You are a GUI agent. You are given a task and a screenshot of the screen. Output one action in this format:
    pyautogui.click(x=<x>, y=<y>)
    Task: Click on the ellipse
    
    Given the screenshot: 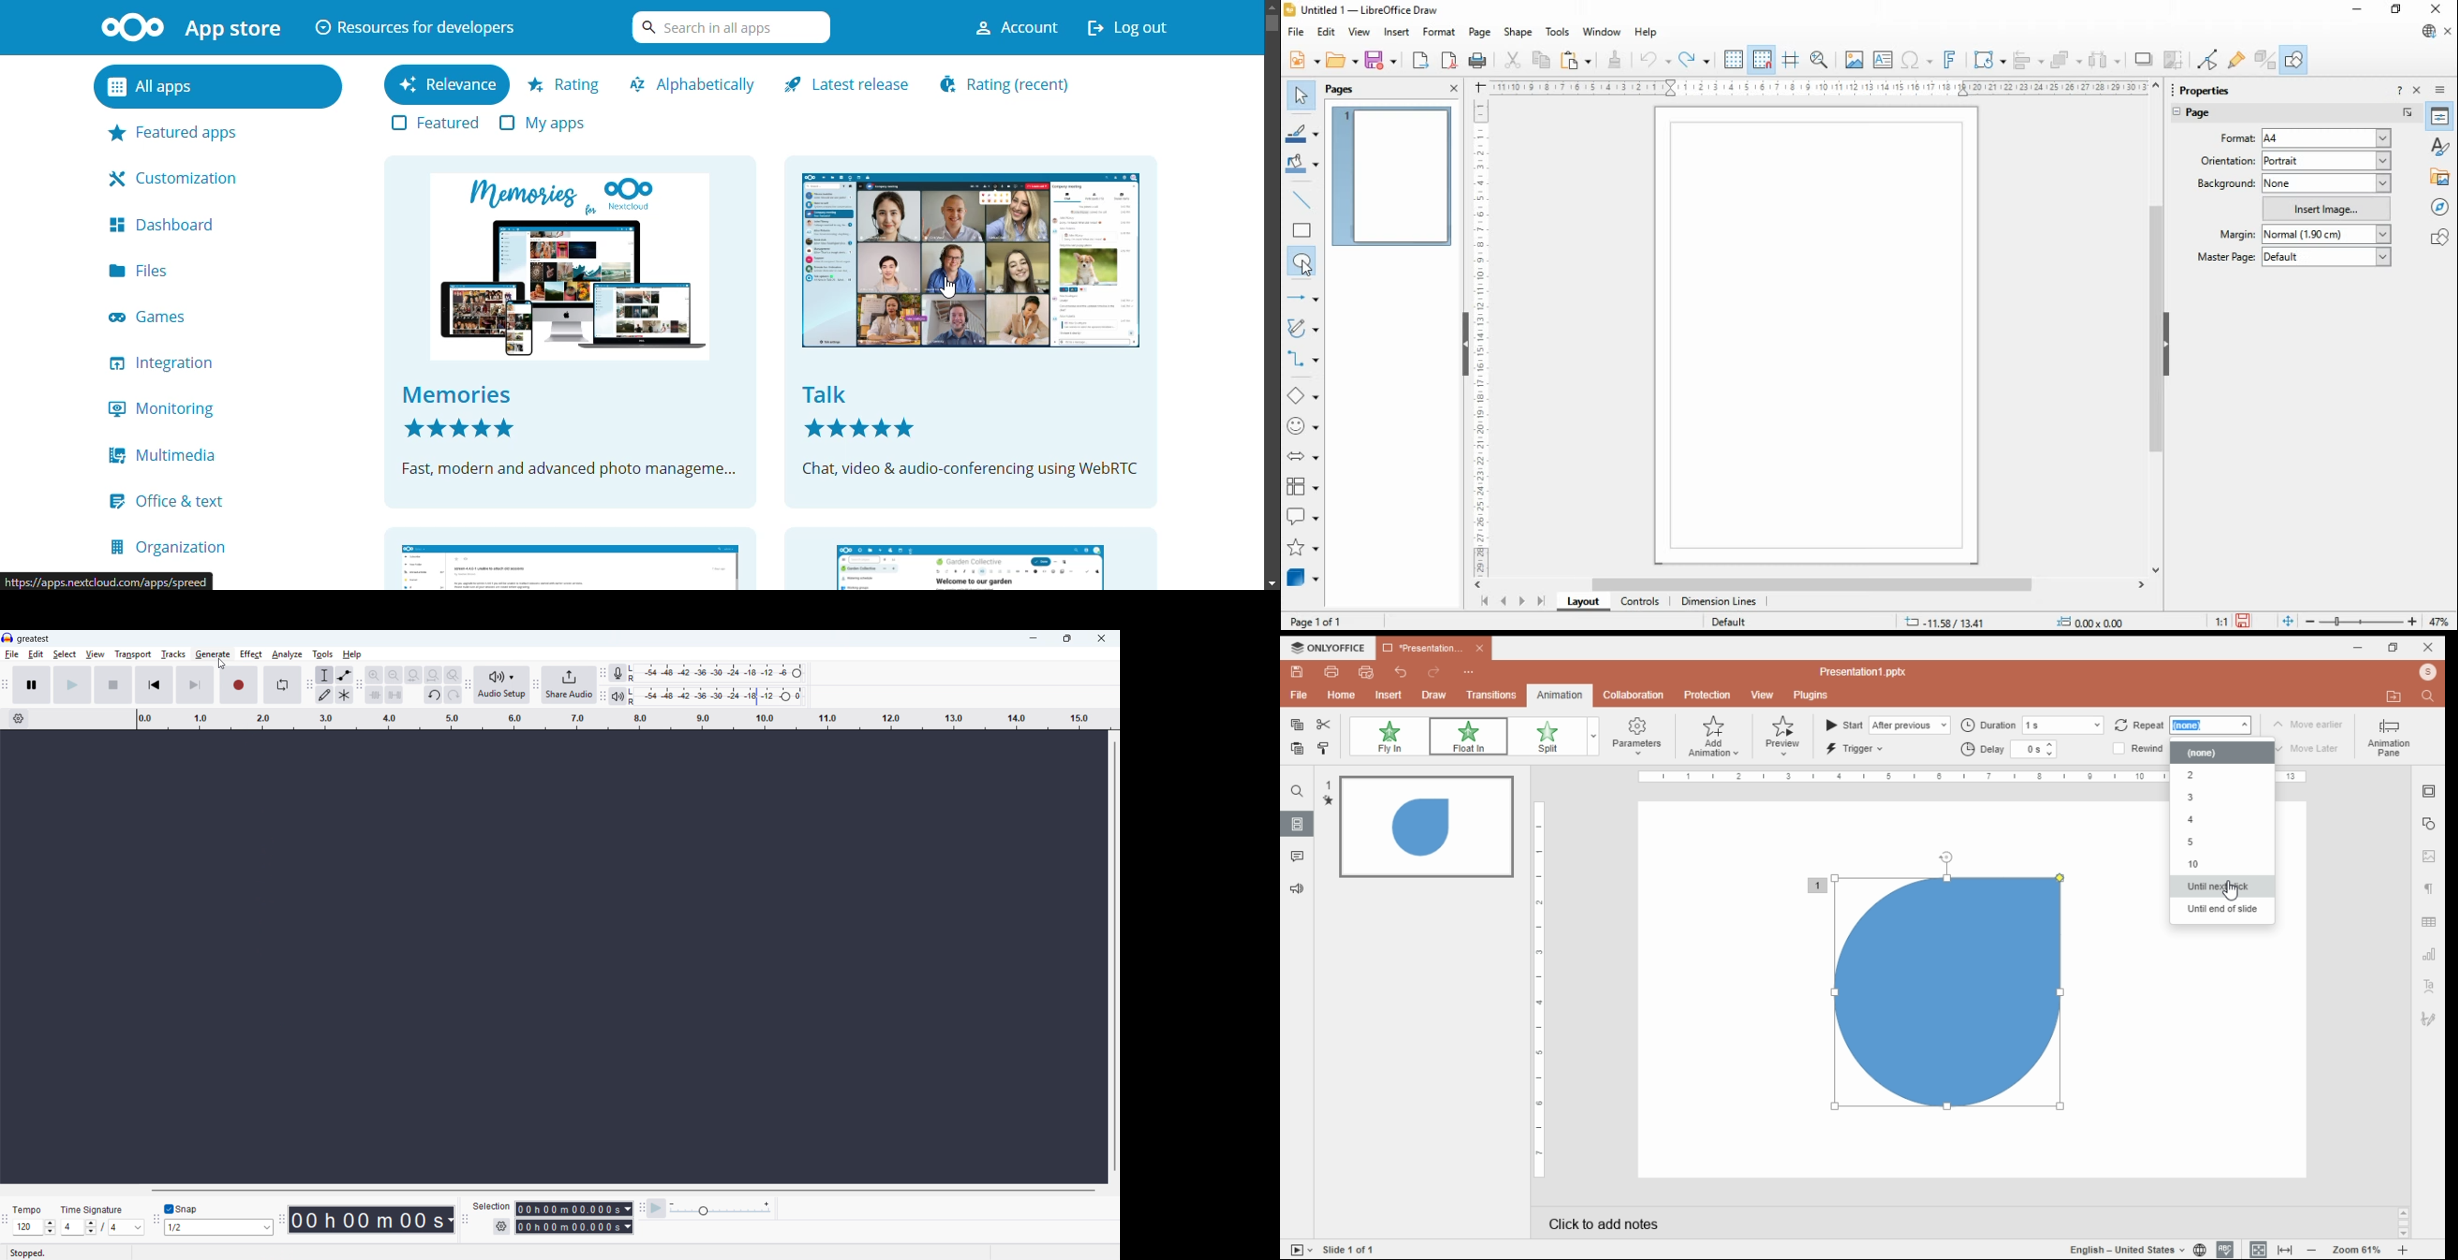 What is the action you would take?
    pyautogui.click(x=1303, y=262)
    